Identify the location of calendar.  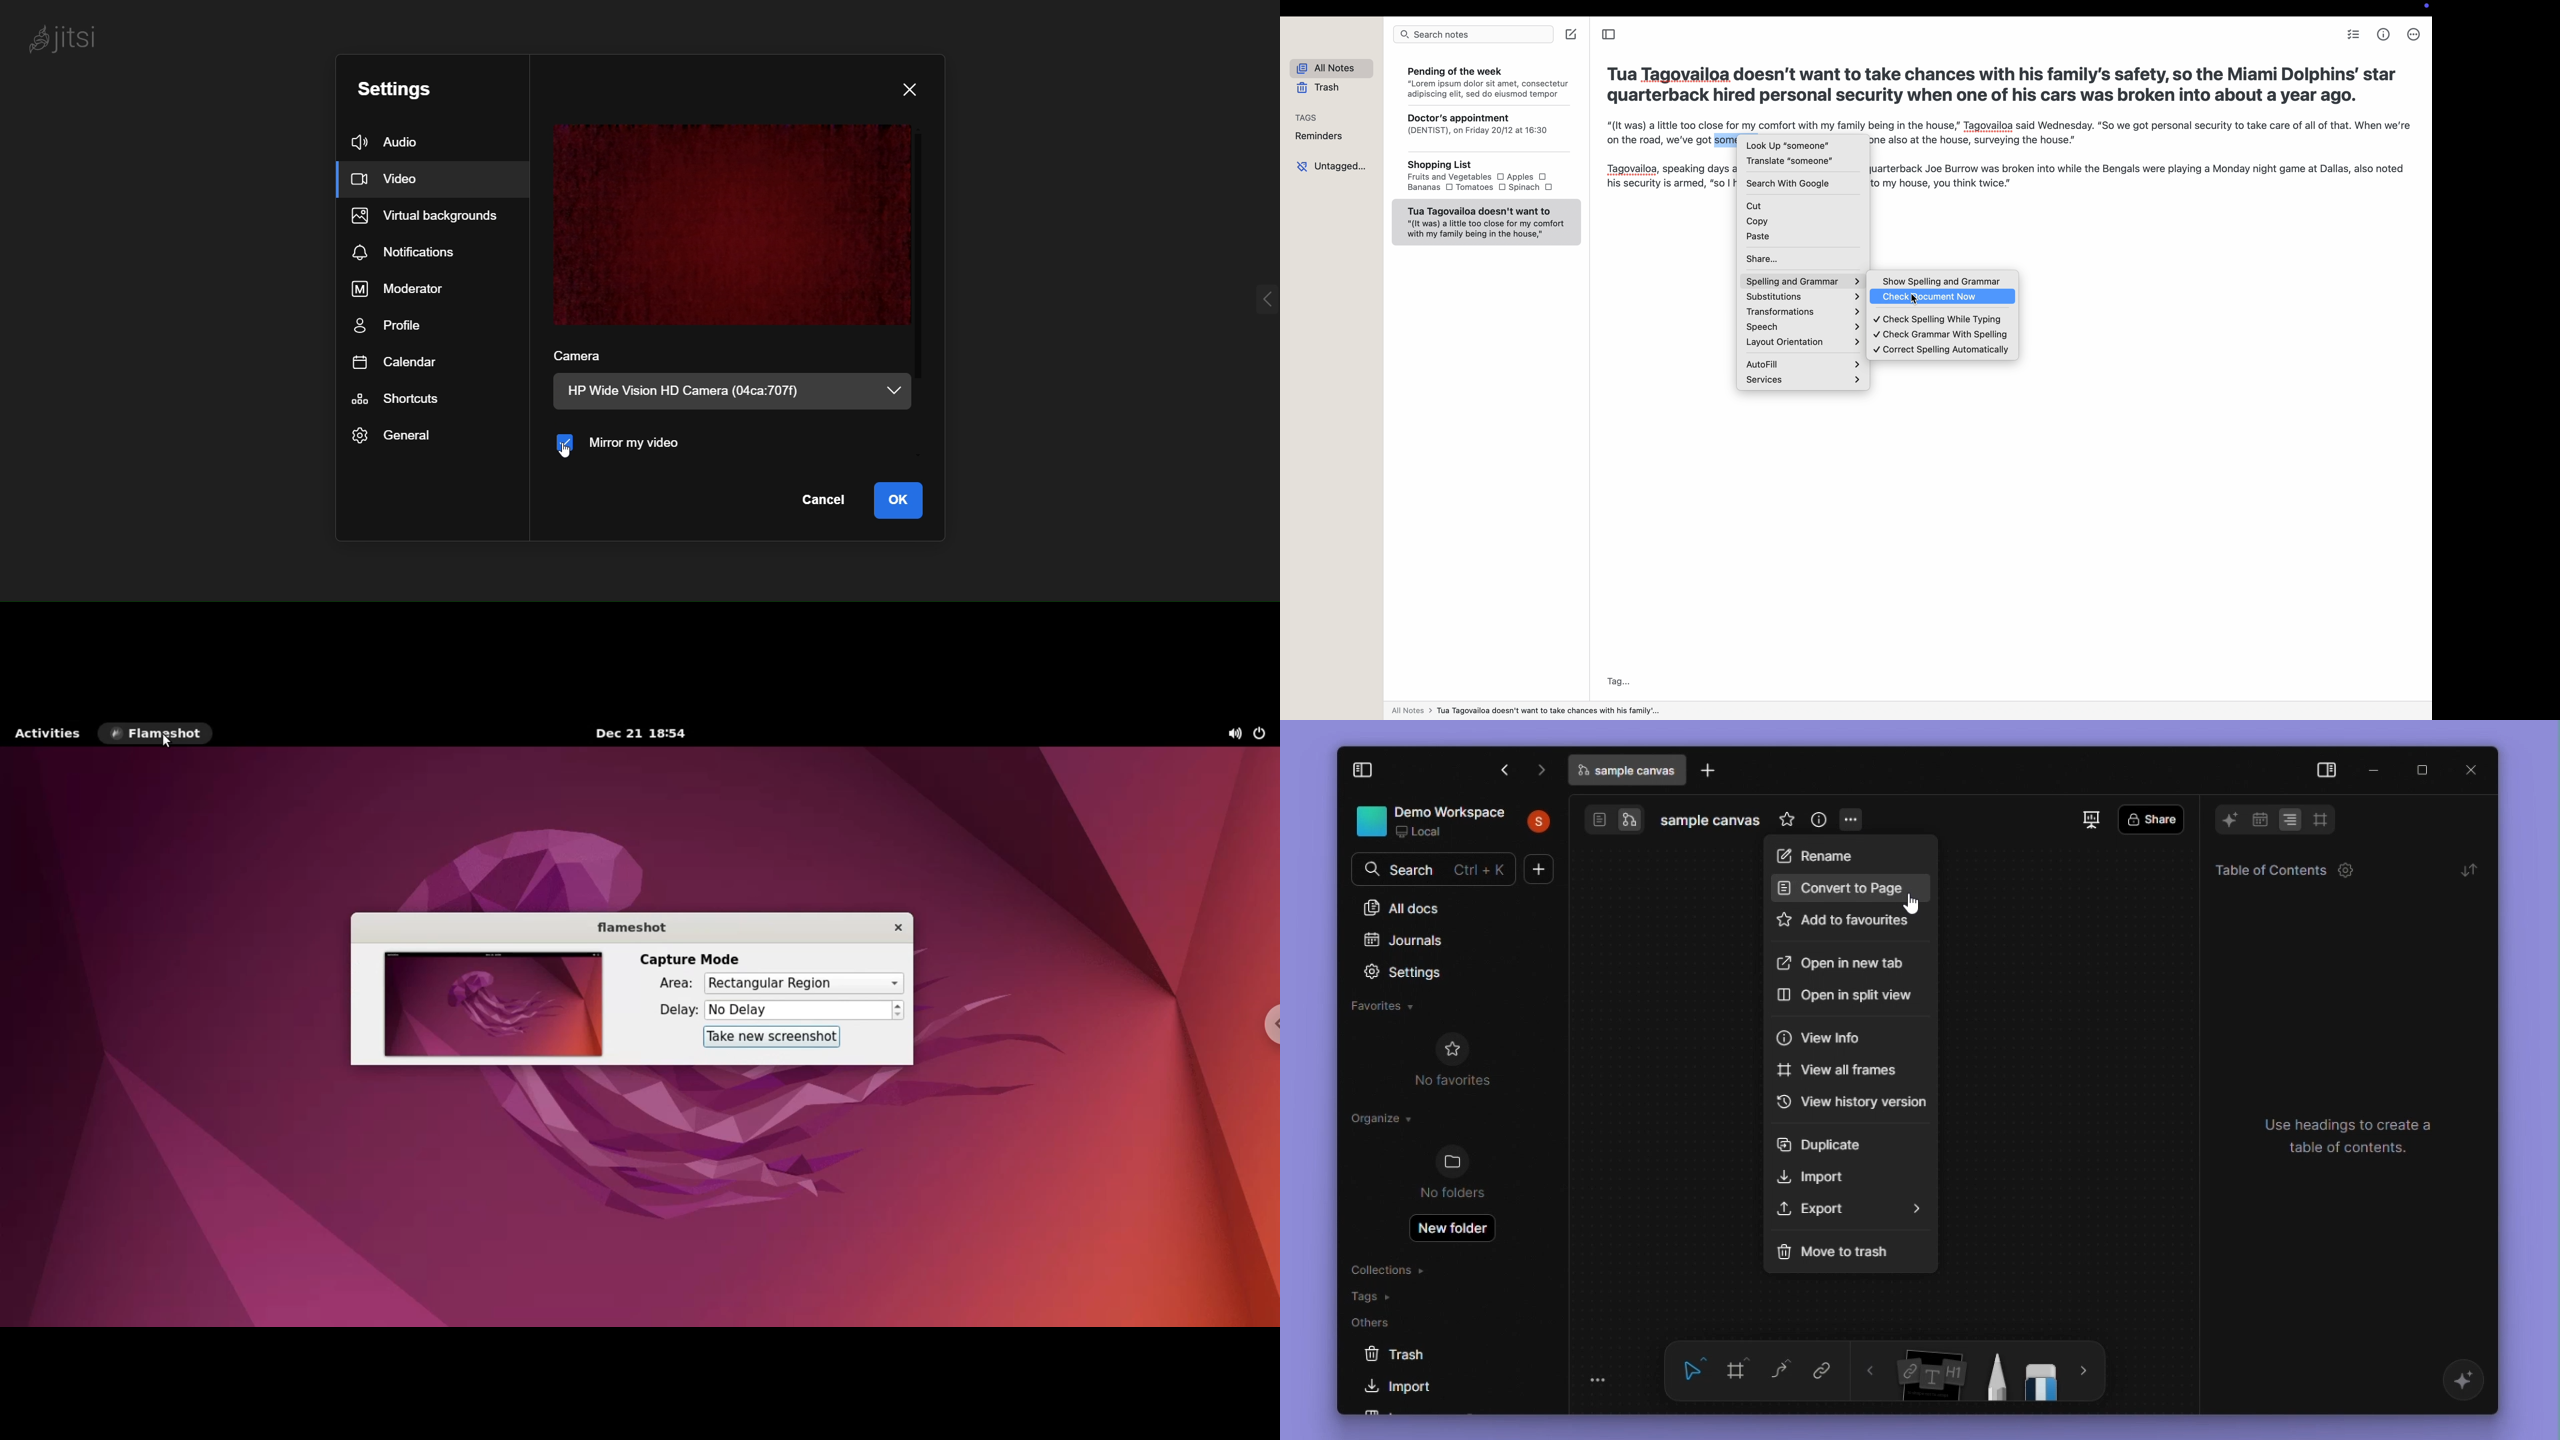
(403, 362).